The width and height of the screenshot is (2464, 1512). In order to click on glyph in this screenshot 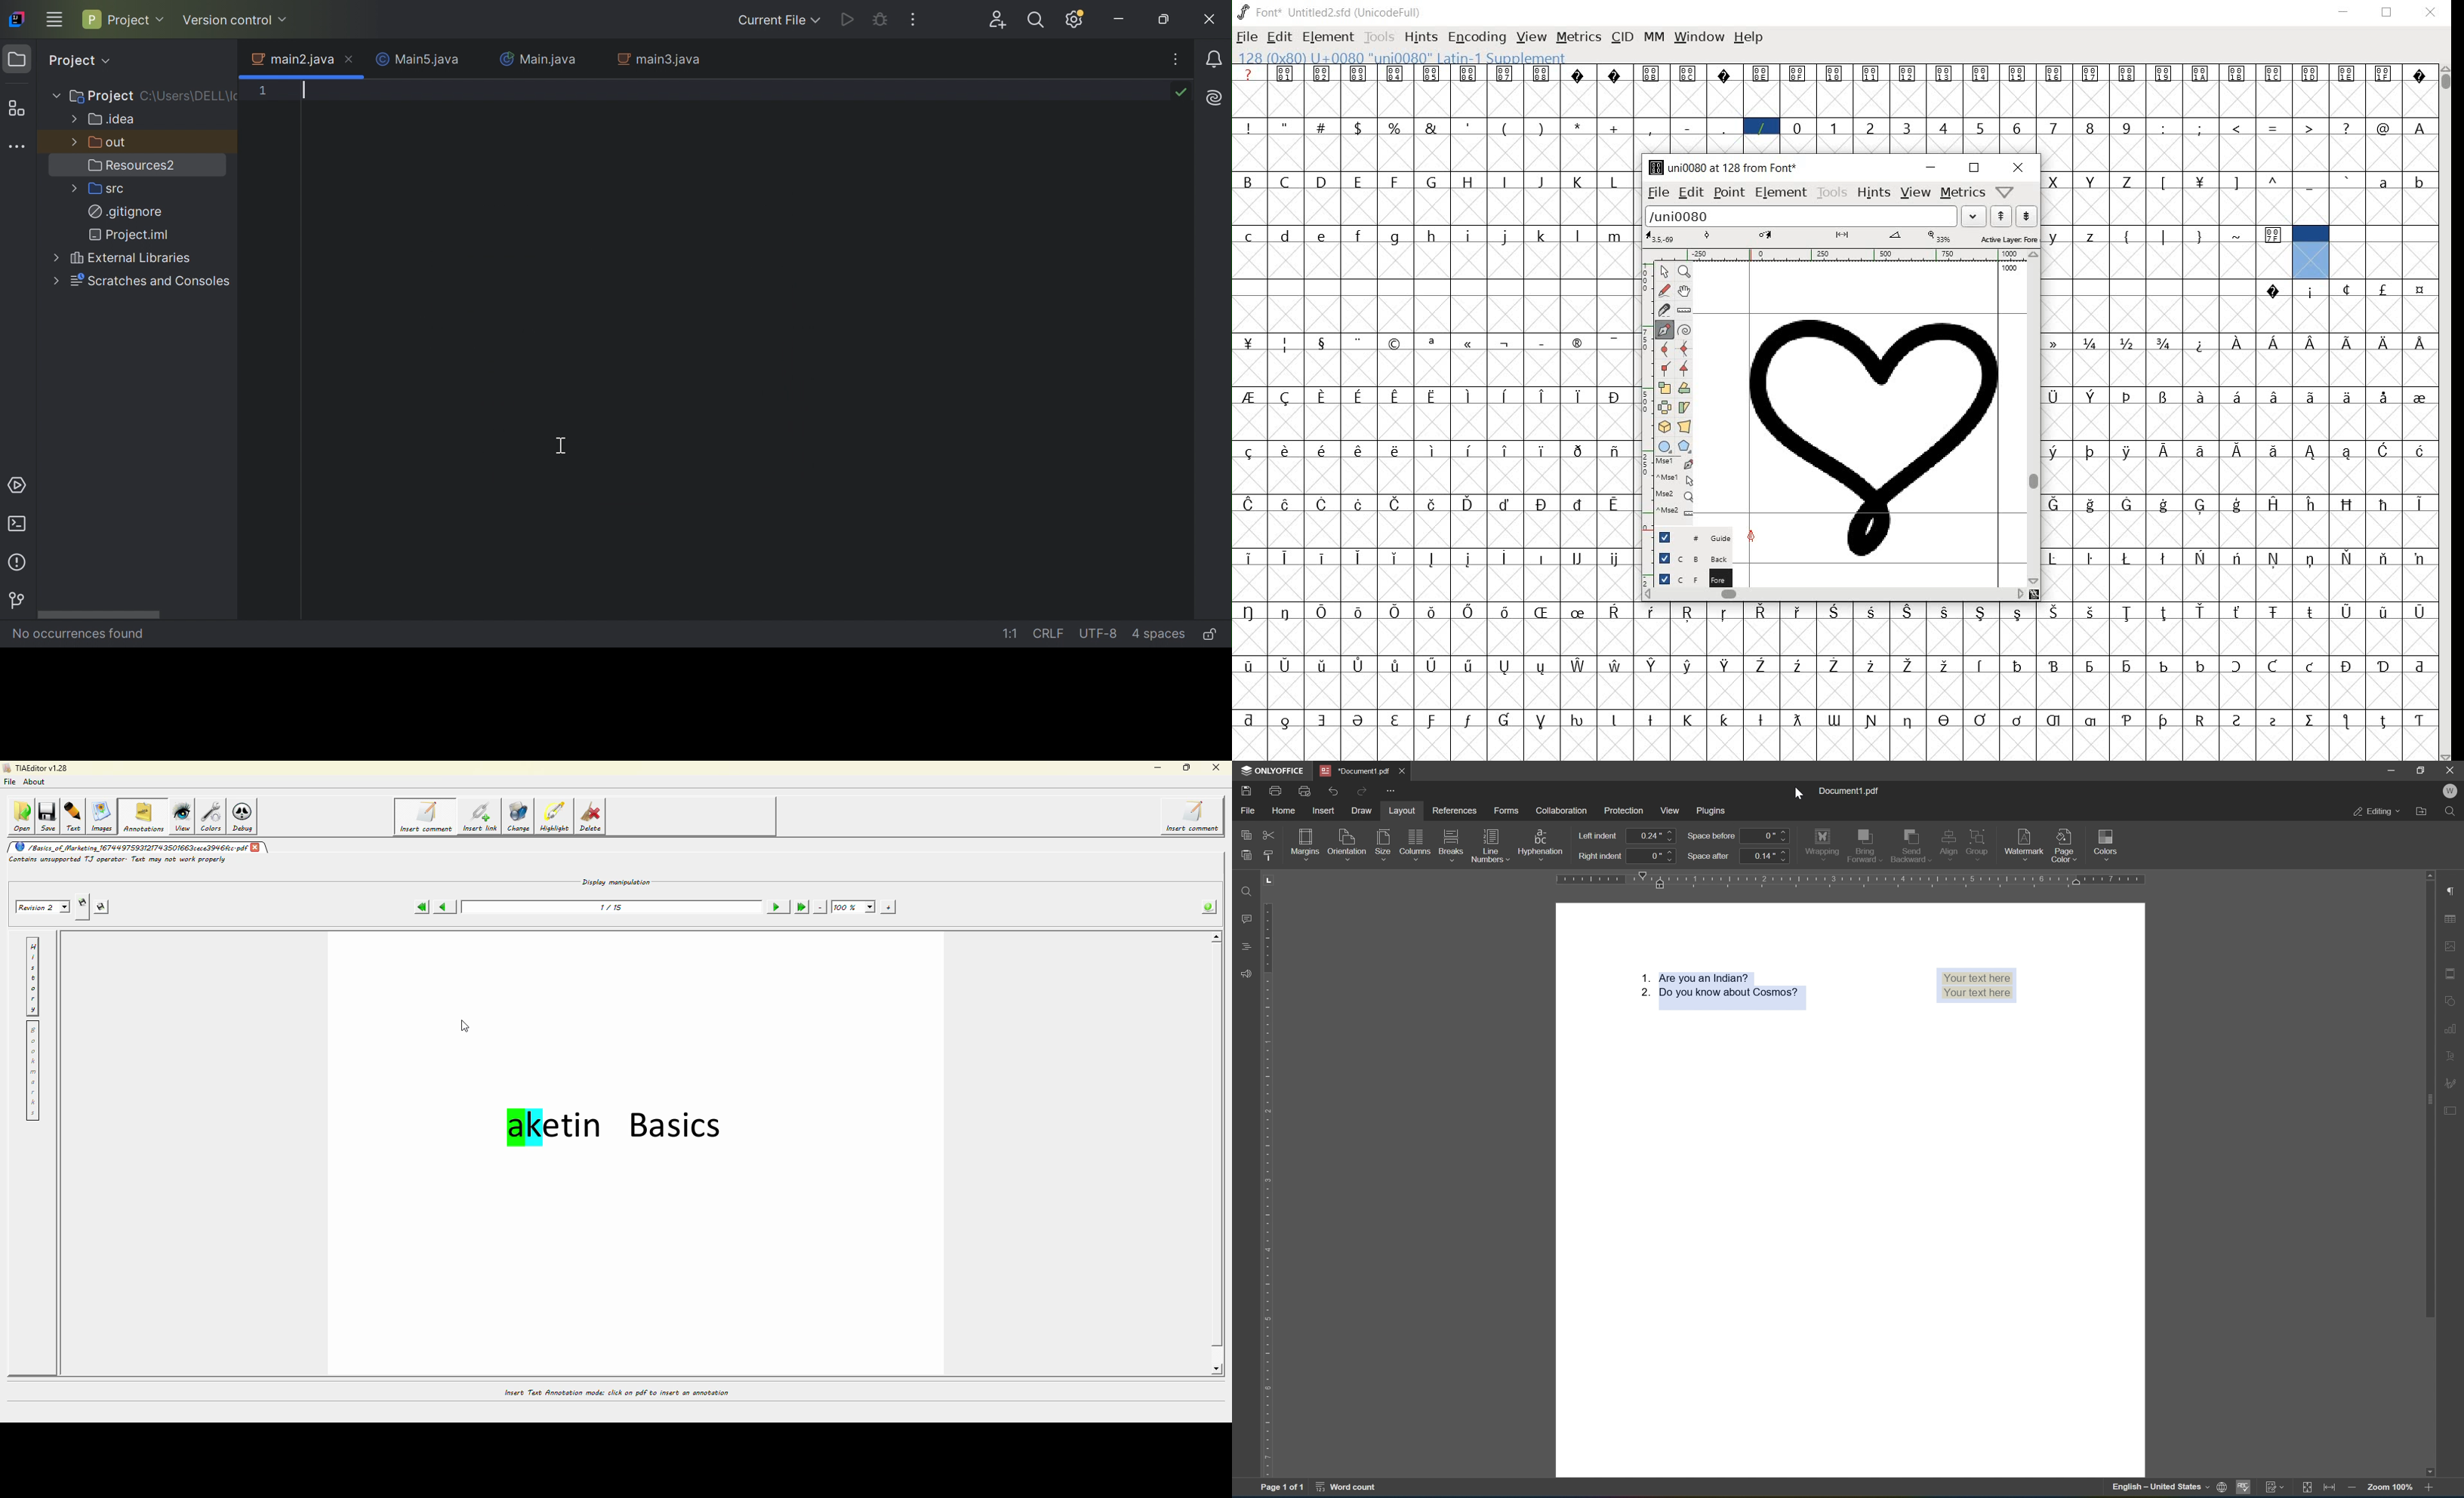, I will do `click(2348, 74)`.